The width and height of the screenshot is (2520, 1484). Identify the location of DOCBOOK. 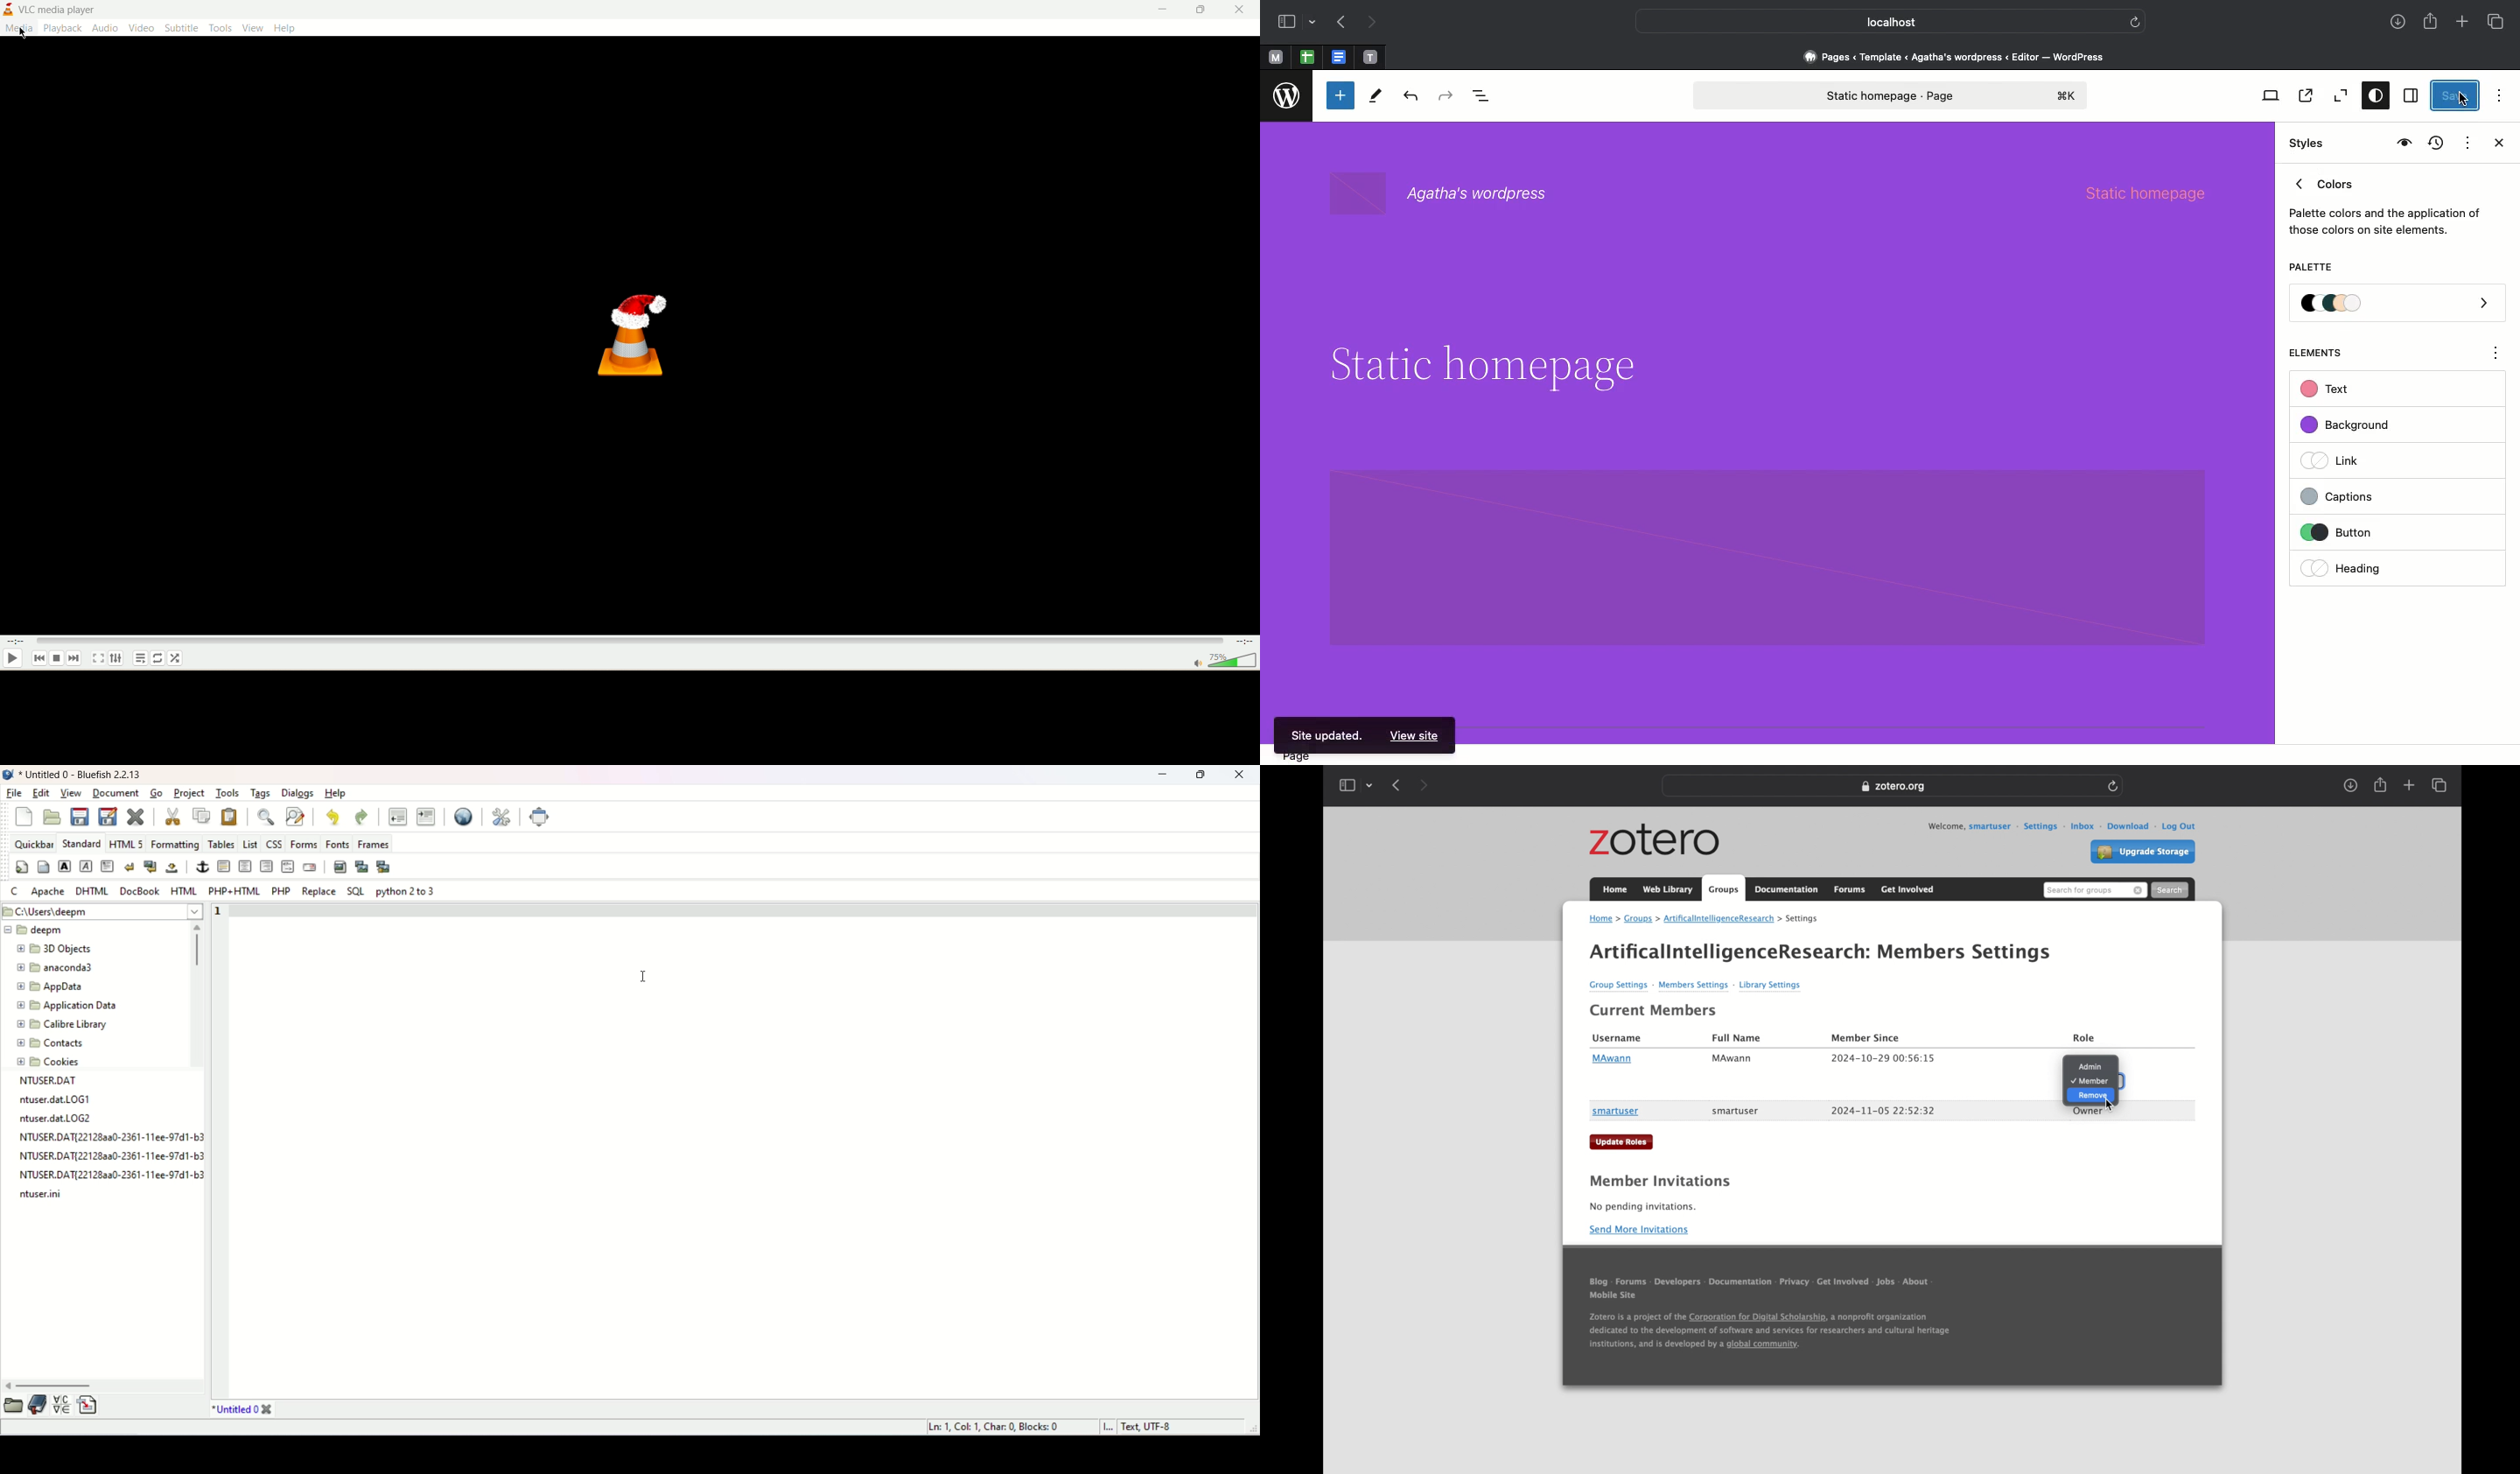
(135, 893).